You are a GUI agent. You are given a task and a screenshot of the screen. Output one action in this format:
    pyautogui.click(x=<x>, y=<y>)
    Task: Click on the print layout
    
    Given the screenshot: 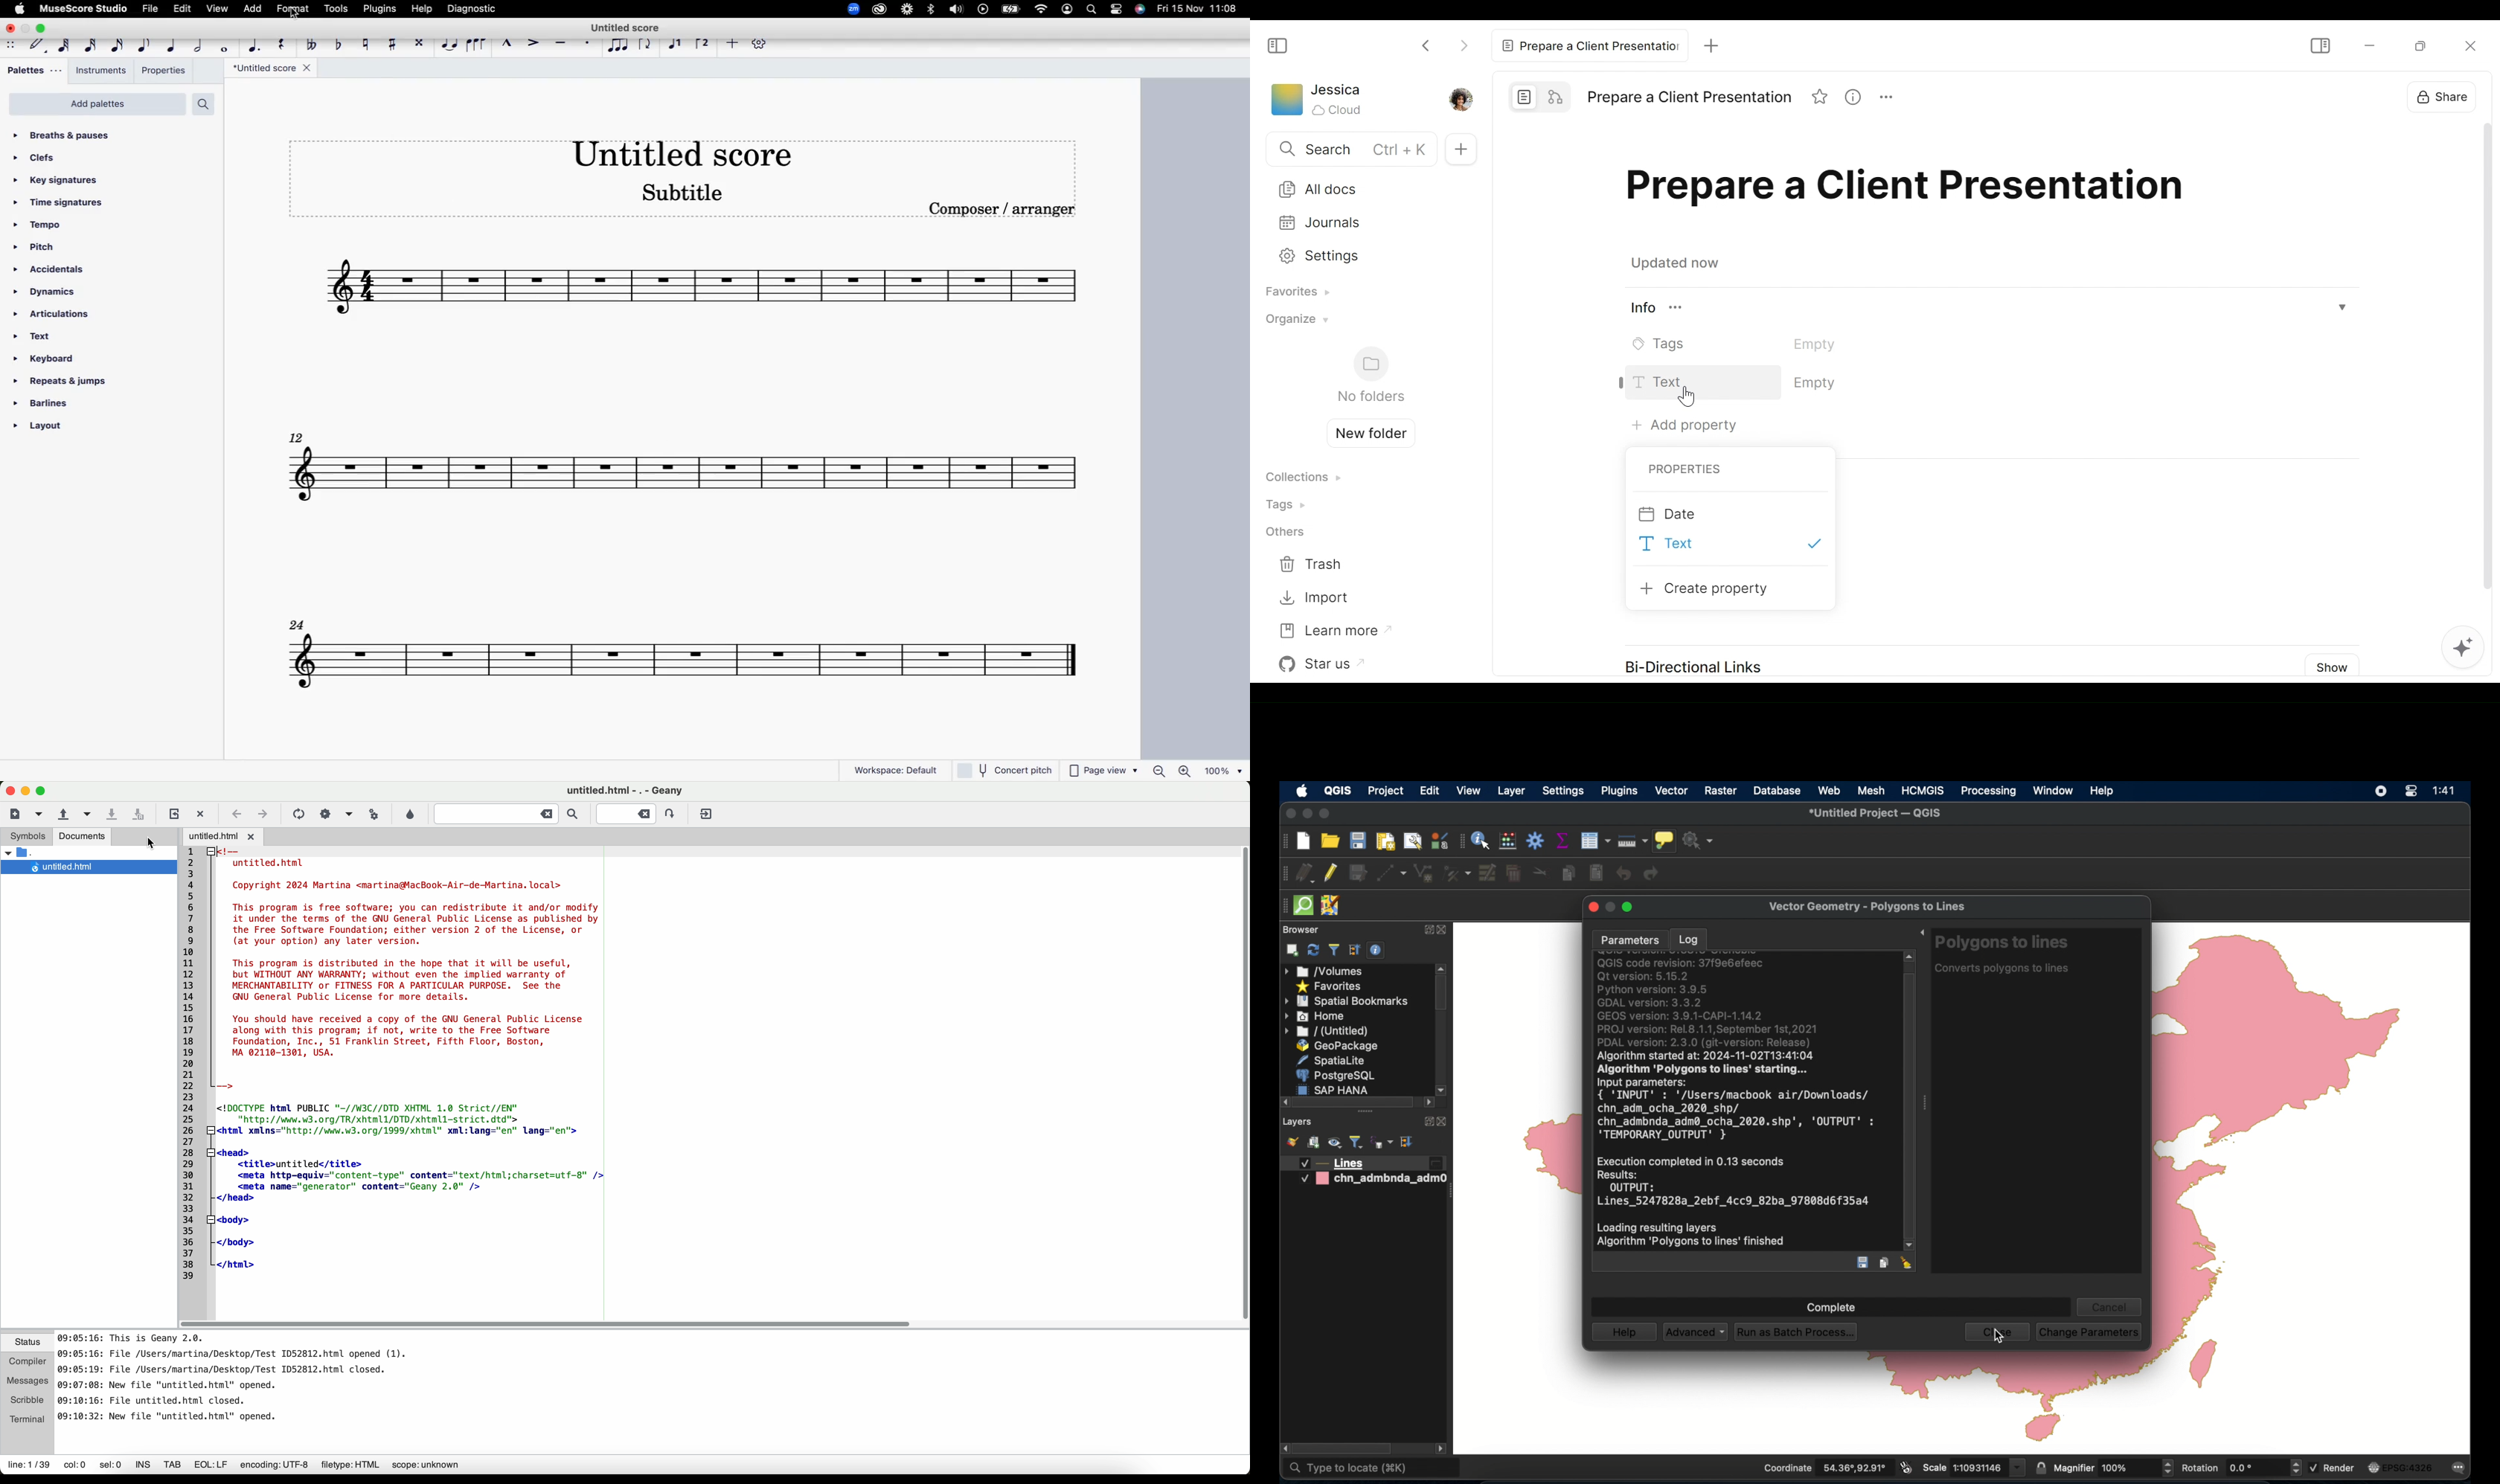 What is the action you would take?
    pyautogui.click(x=1384, y=841)
    